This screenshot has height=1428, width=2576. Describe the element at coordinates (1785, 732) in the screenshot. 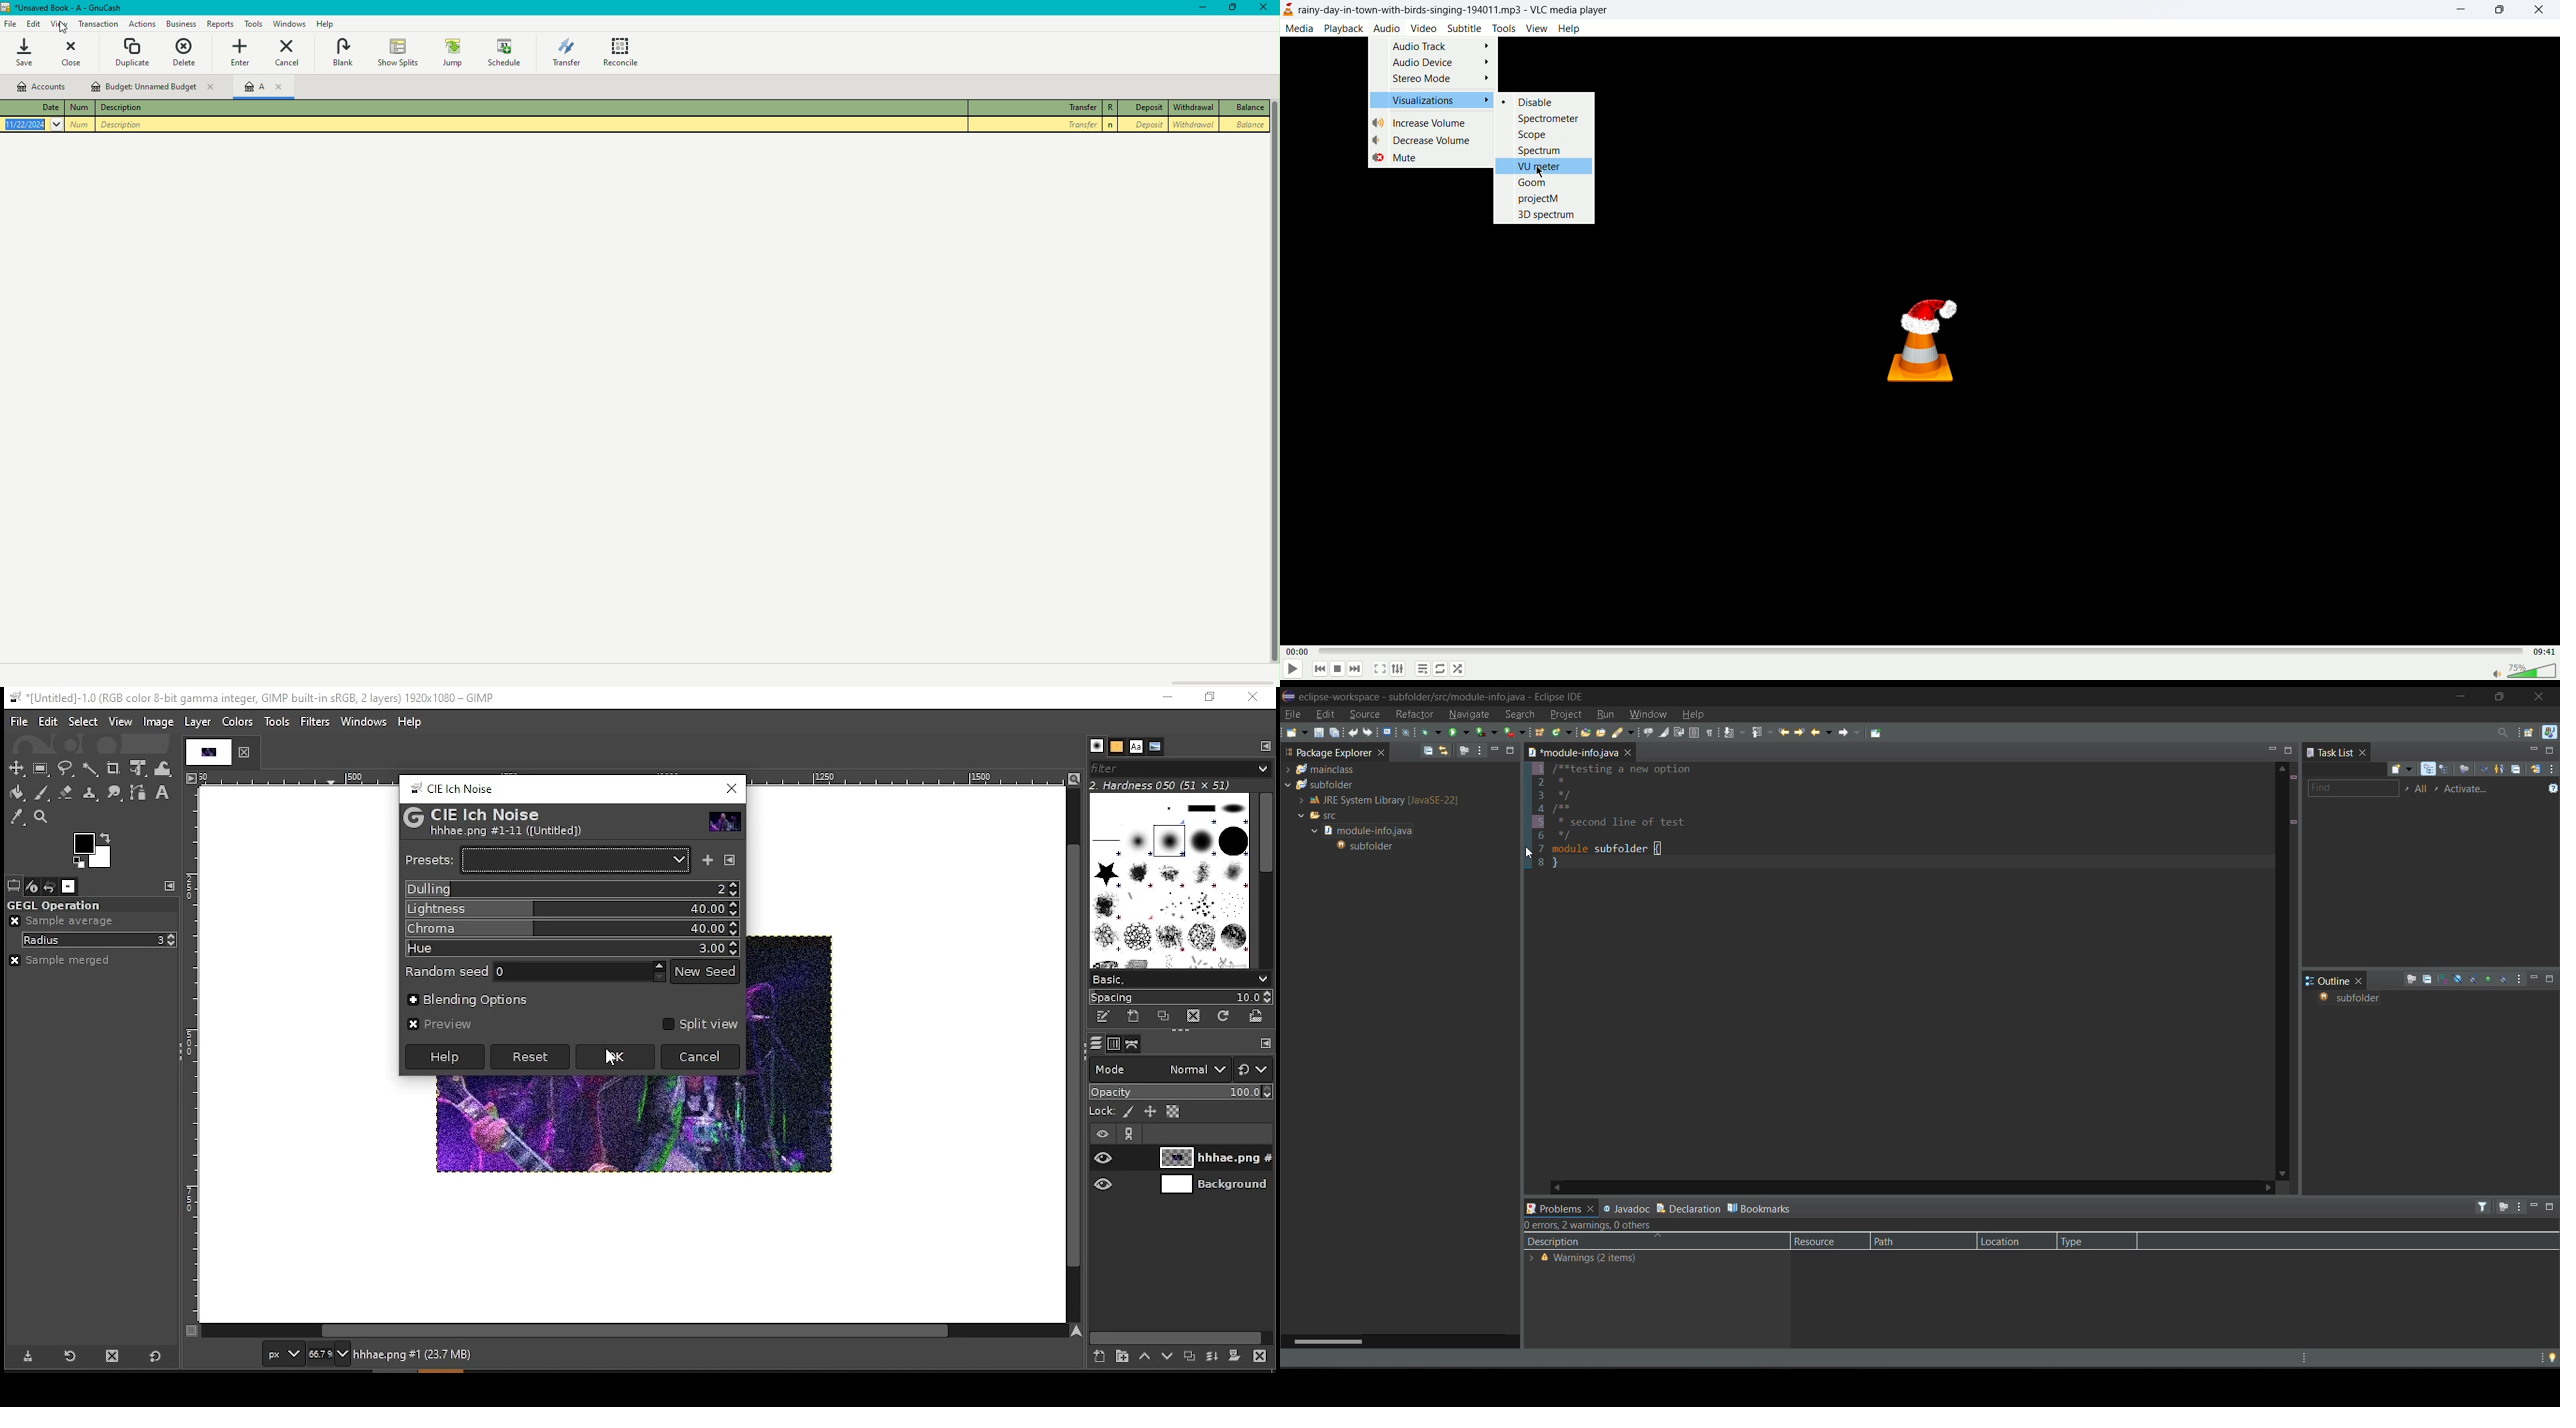

I see `previous edit location` at that location.